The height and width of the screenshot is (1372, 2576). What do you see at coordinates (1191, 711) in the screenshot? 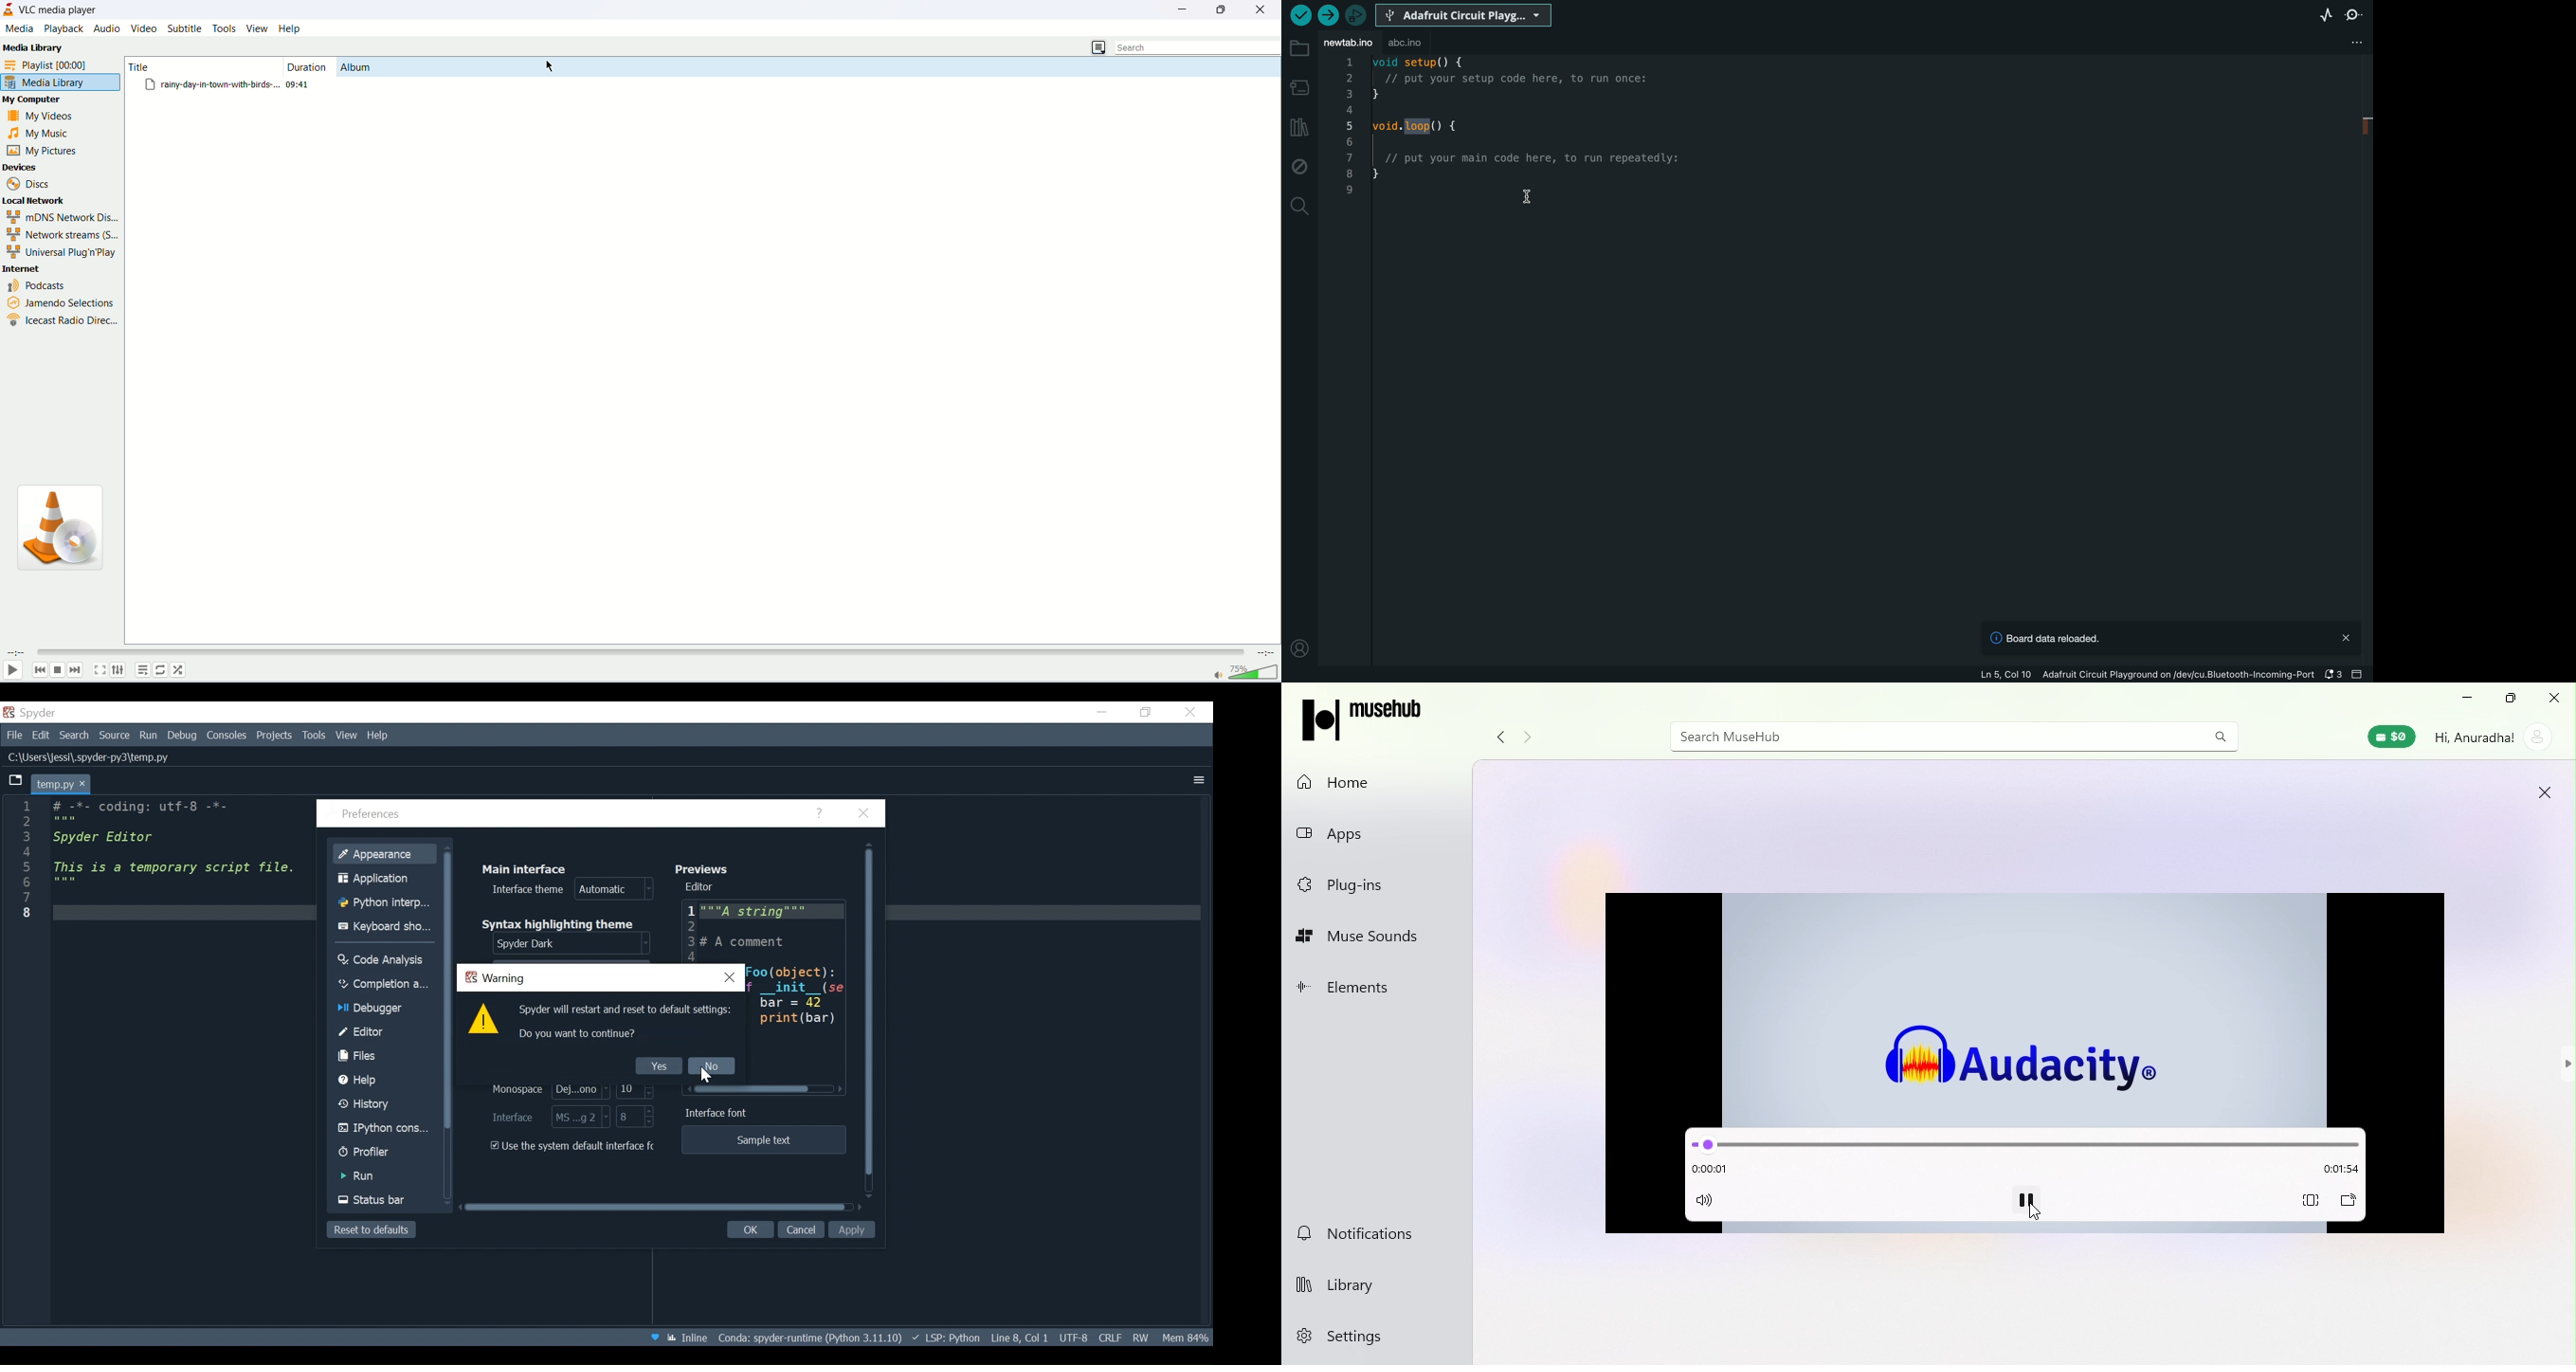
I see `Close` at bounding box center [1191, 711].